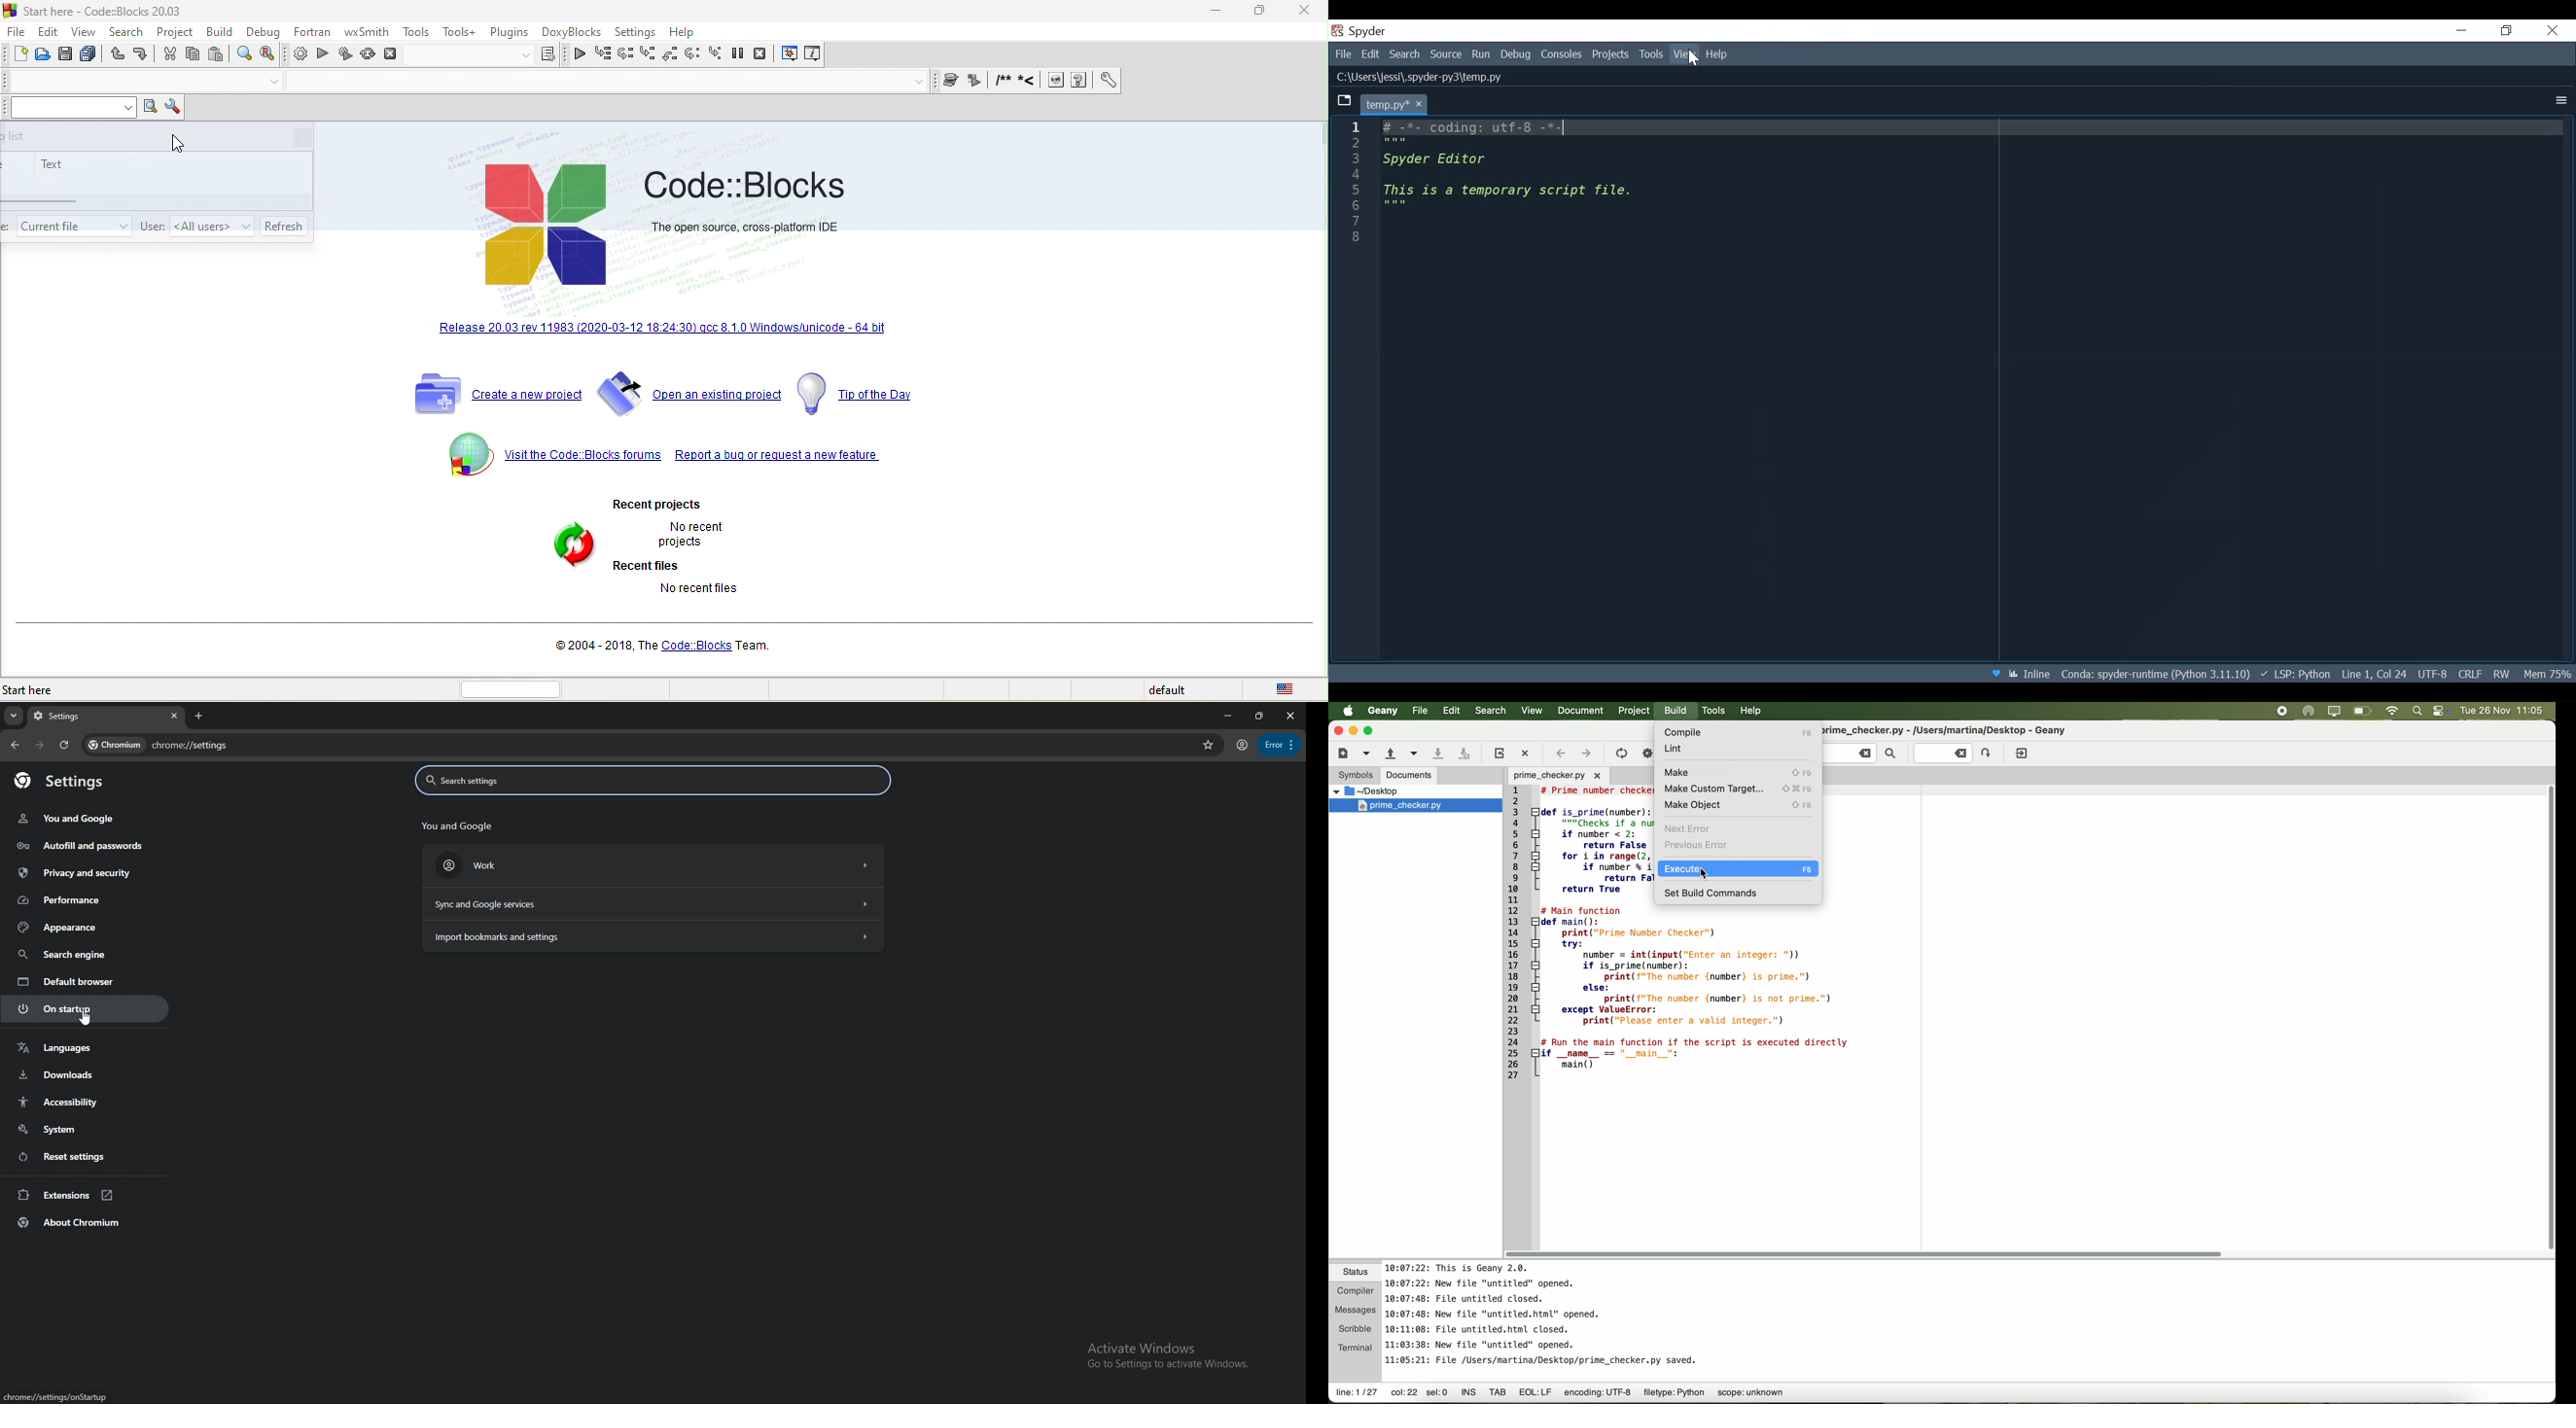  What do you see at coordinates (178, 146) in the screenshot?
I see `cursor movement` at bounding box center [178, 146].